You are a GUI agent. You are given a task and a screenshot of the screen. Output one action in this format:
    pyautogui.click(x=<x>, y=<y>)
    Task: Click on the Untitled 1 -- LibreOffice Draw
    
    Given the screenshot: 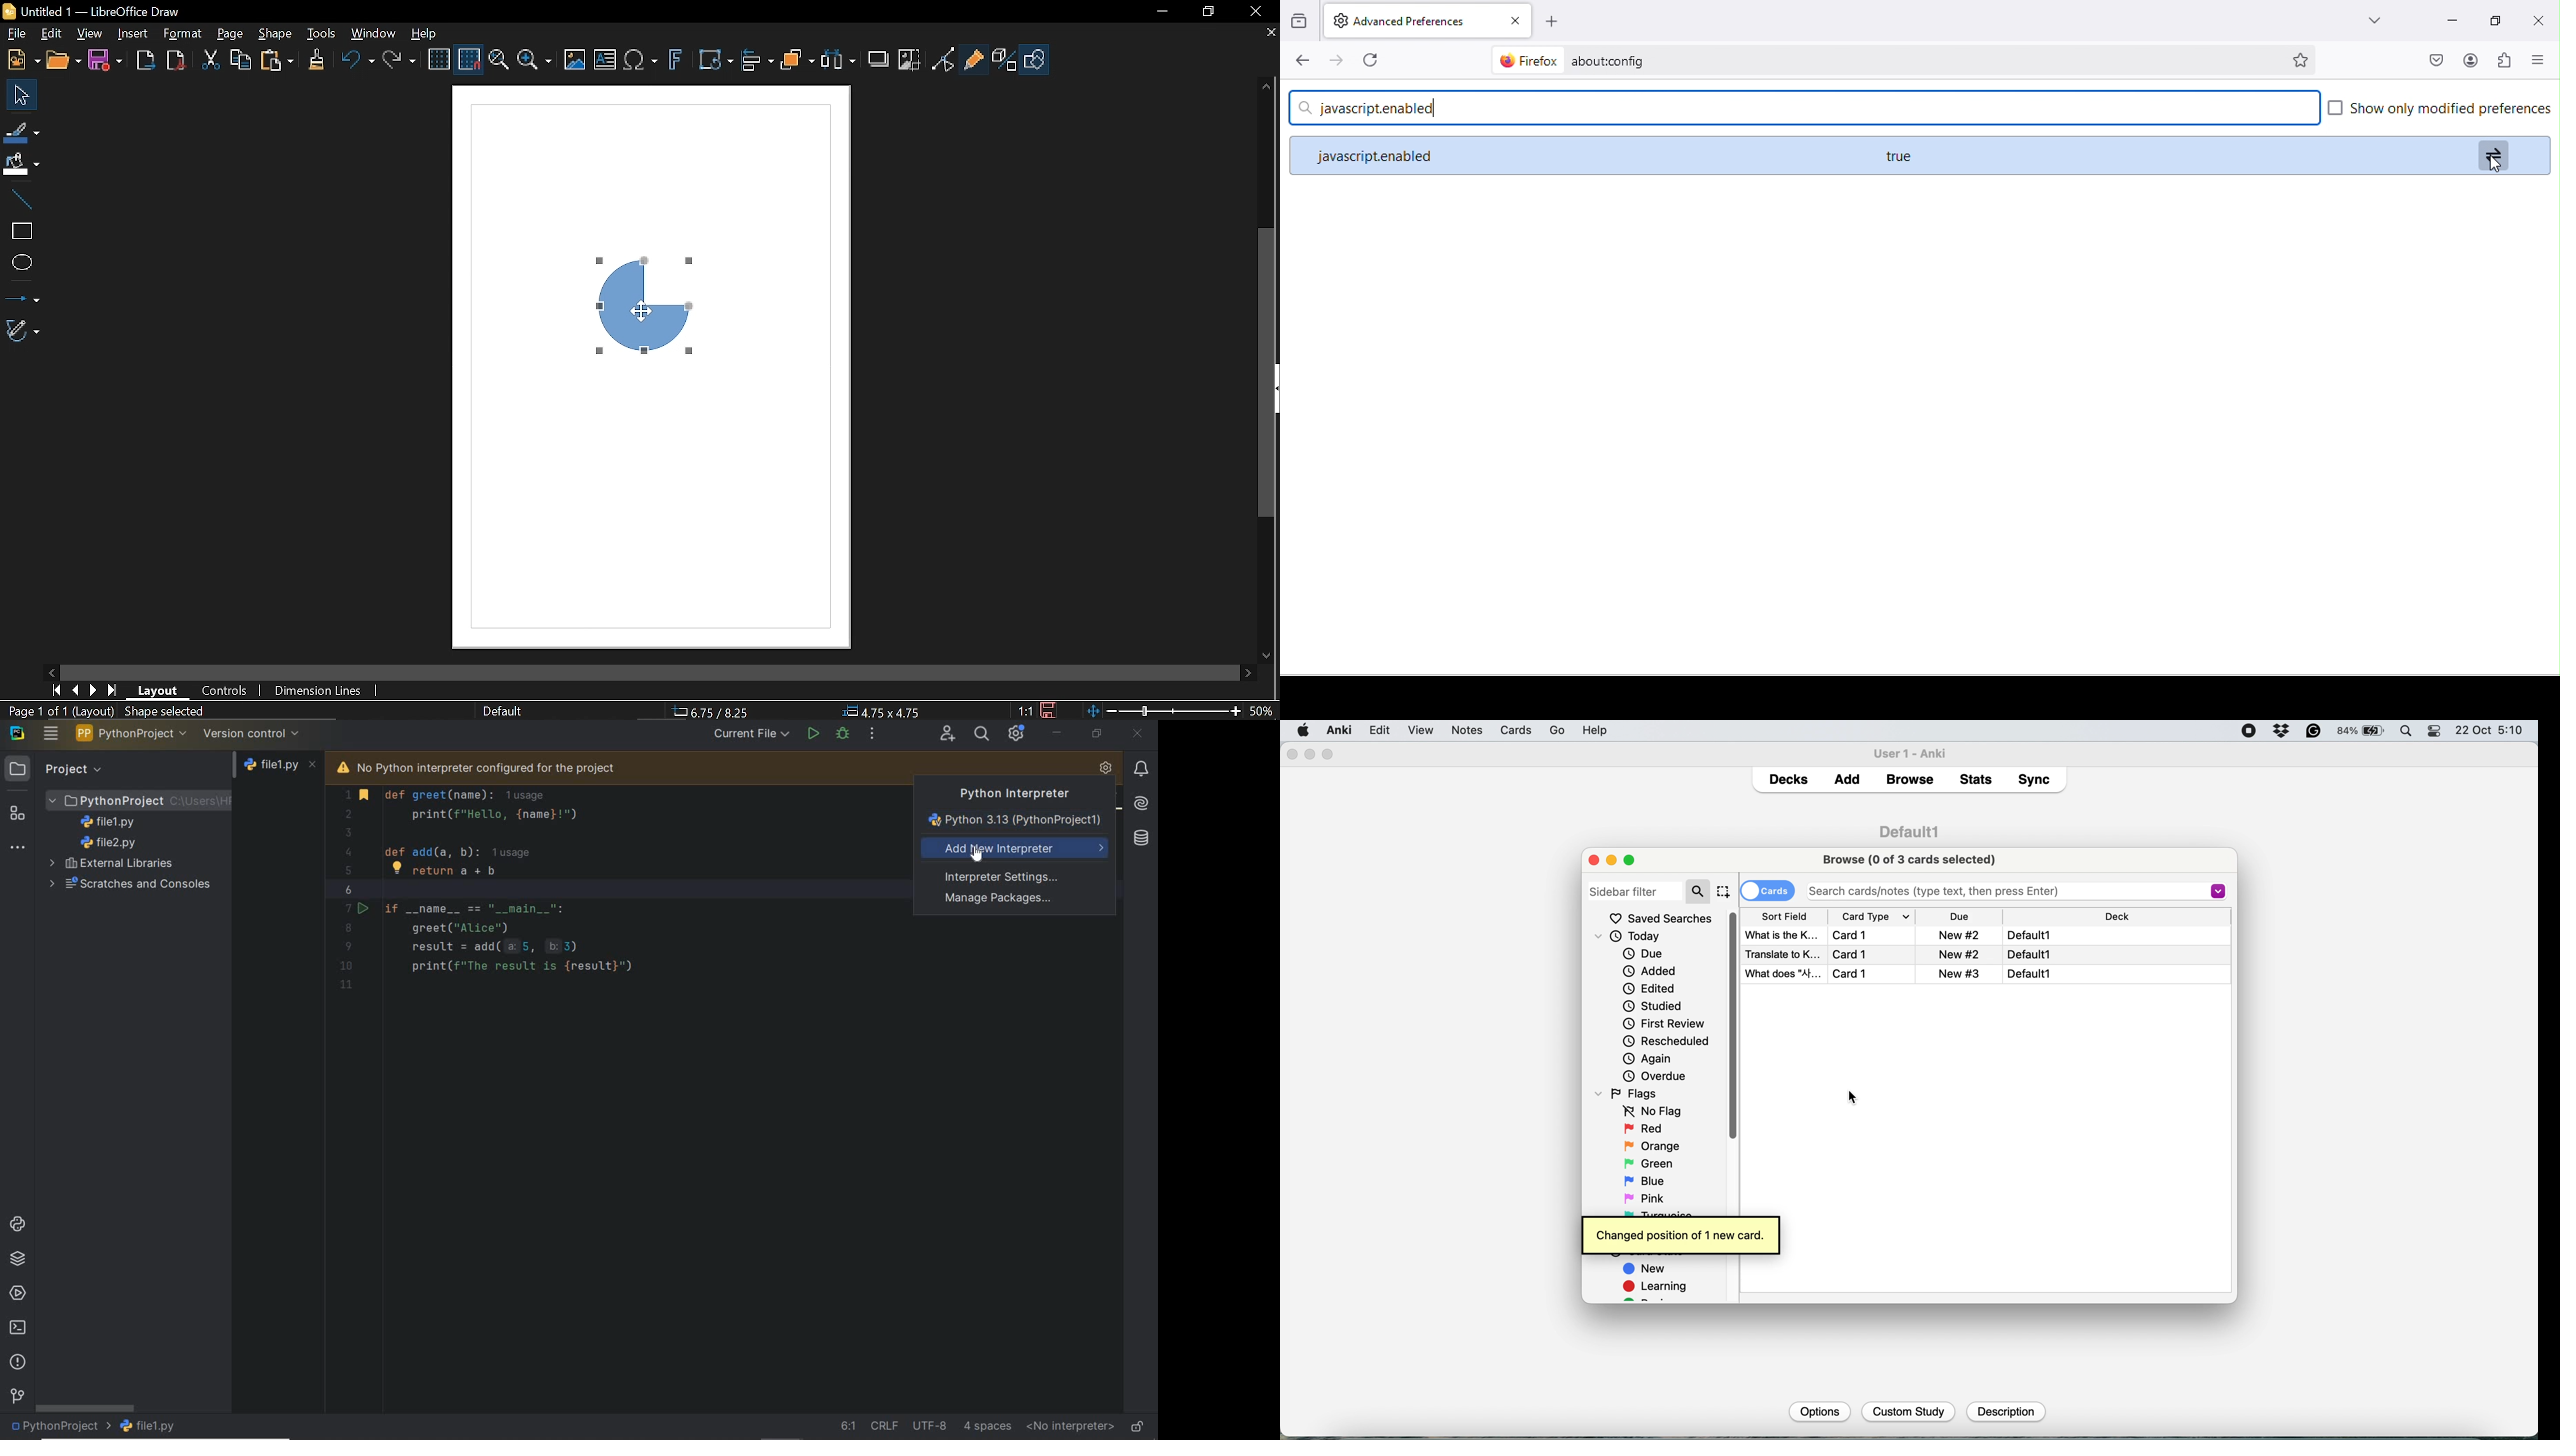 What is the action you would take?
    pyautogui.click(x=112, y=10)
    